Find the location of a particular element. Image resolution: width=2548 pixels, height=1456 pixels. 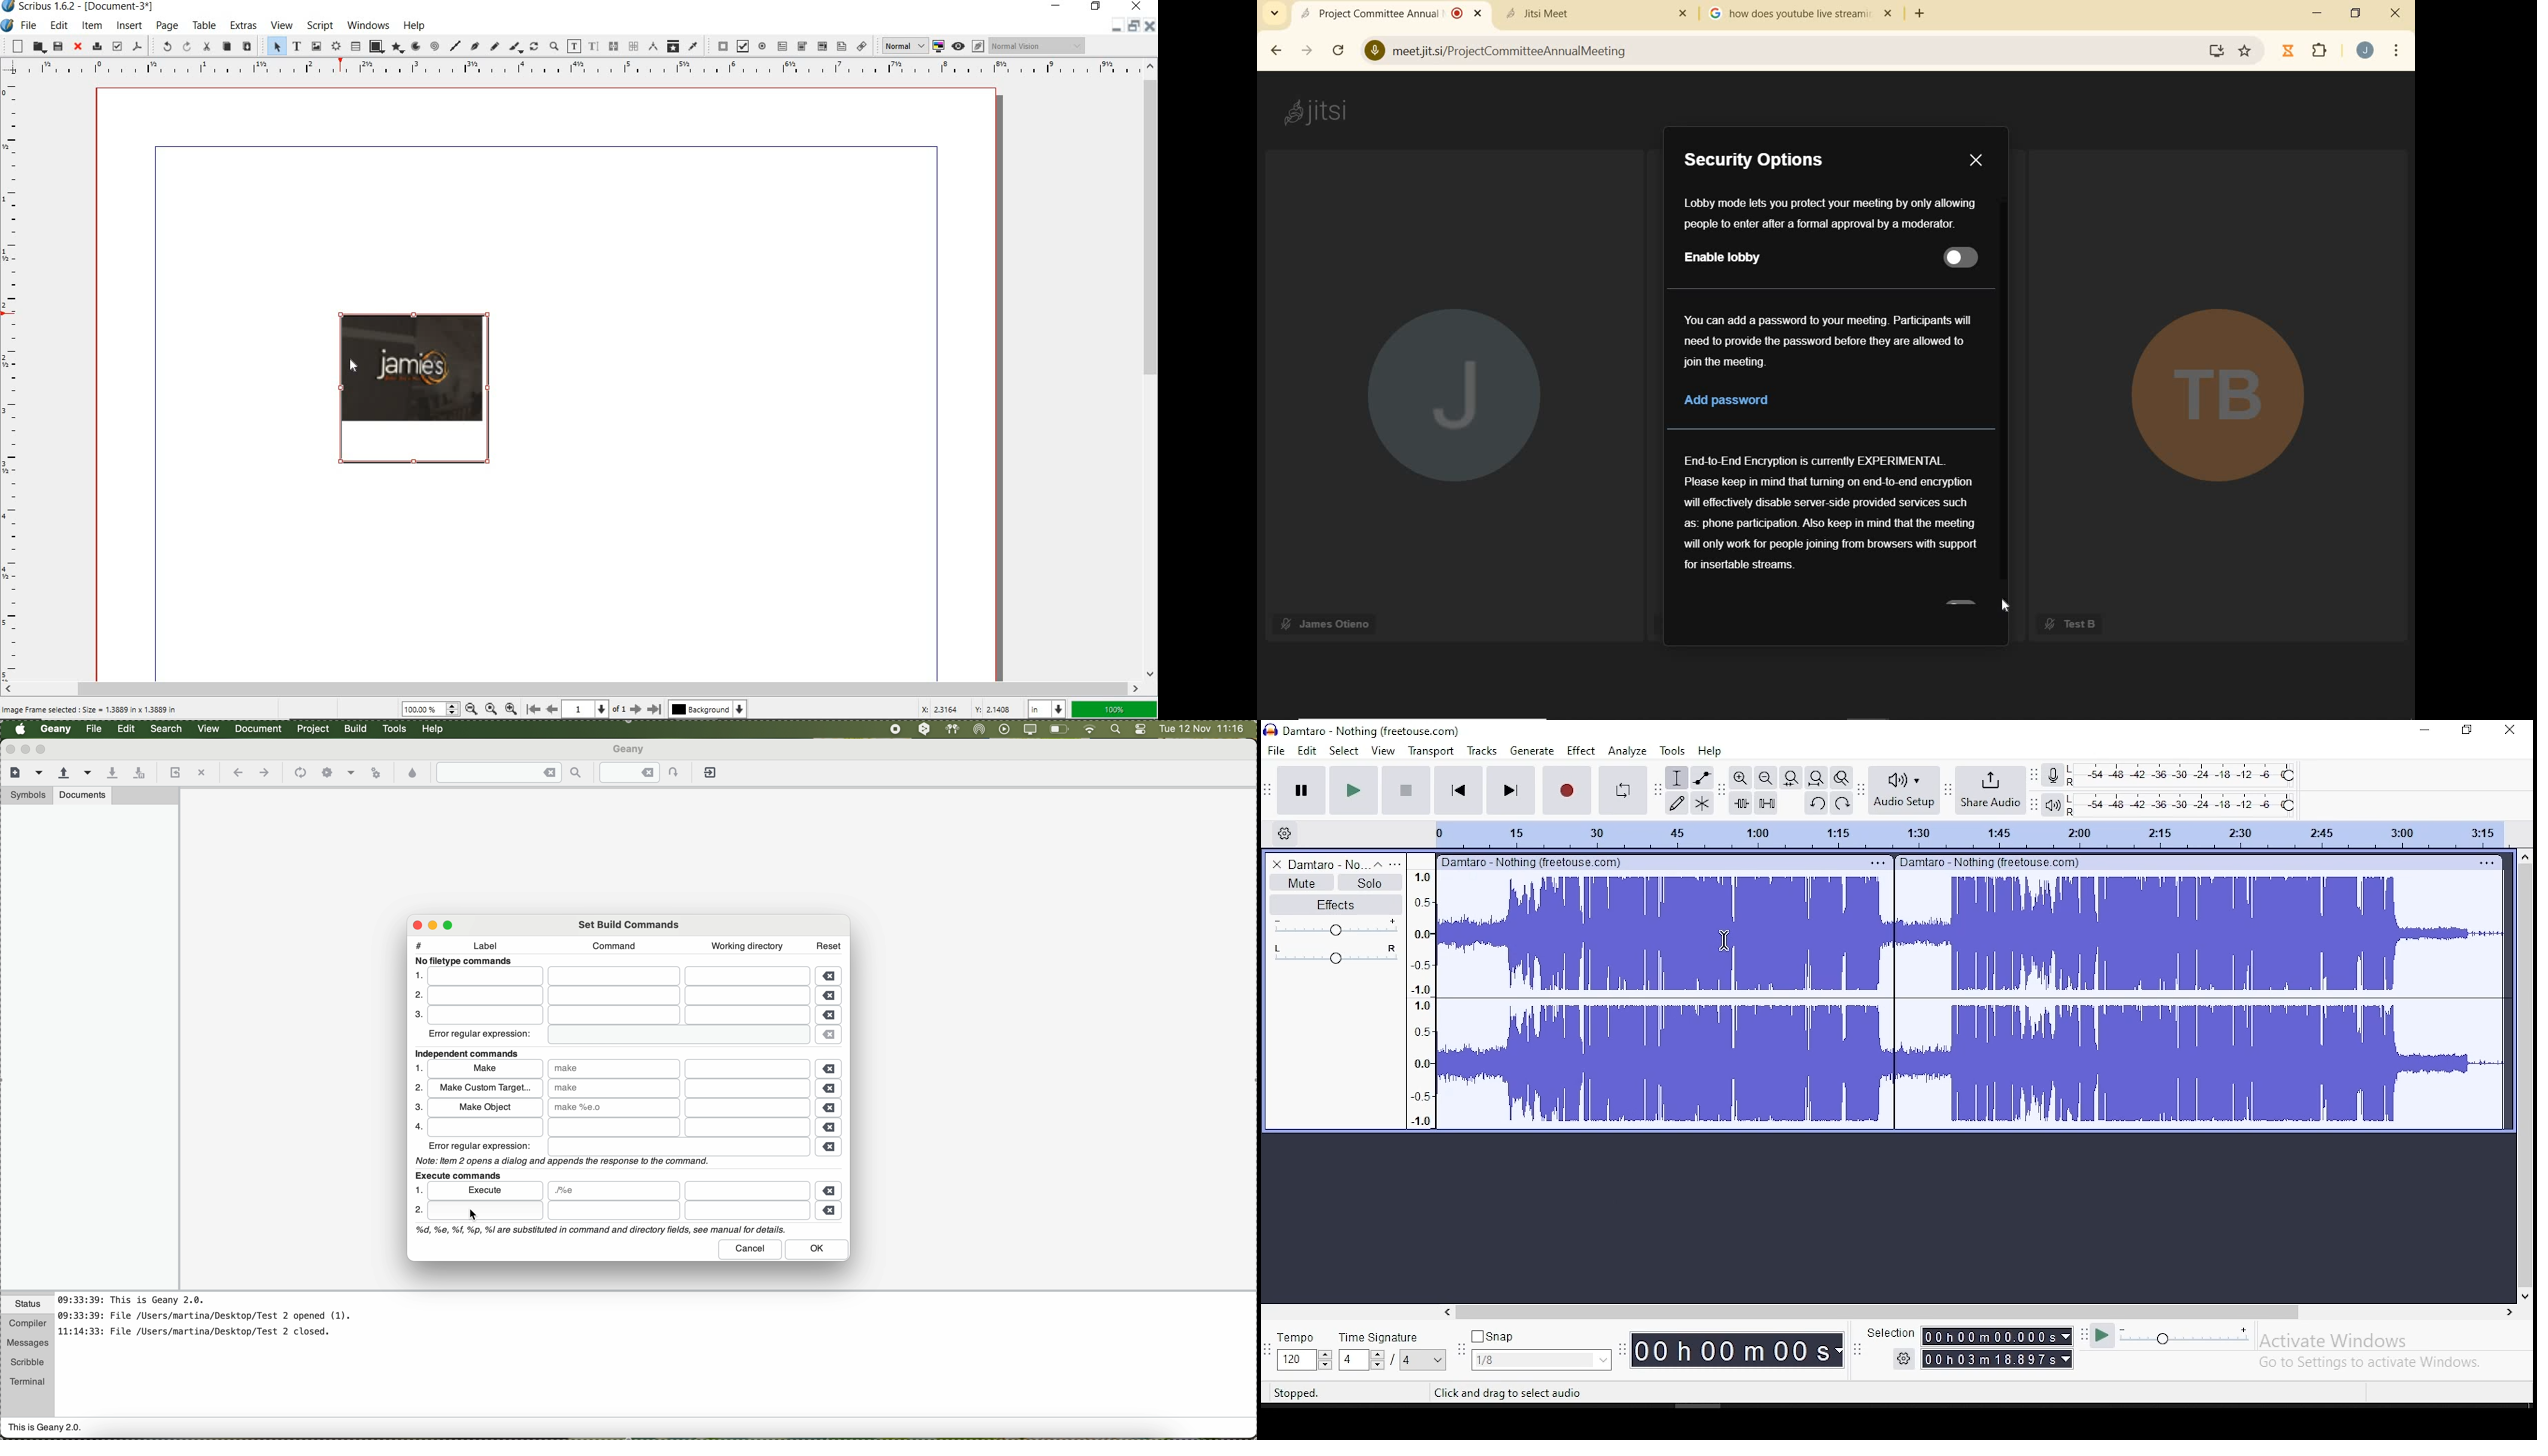

Bezier curve is located at coordinates (474, 46).